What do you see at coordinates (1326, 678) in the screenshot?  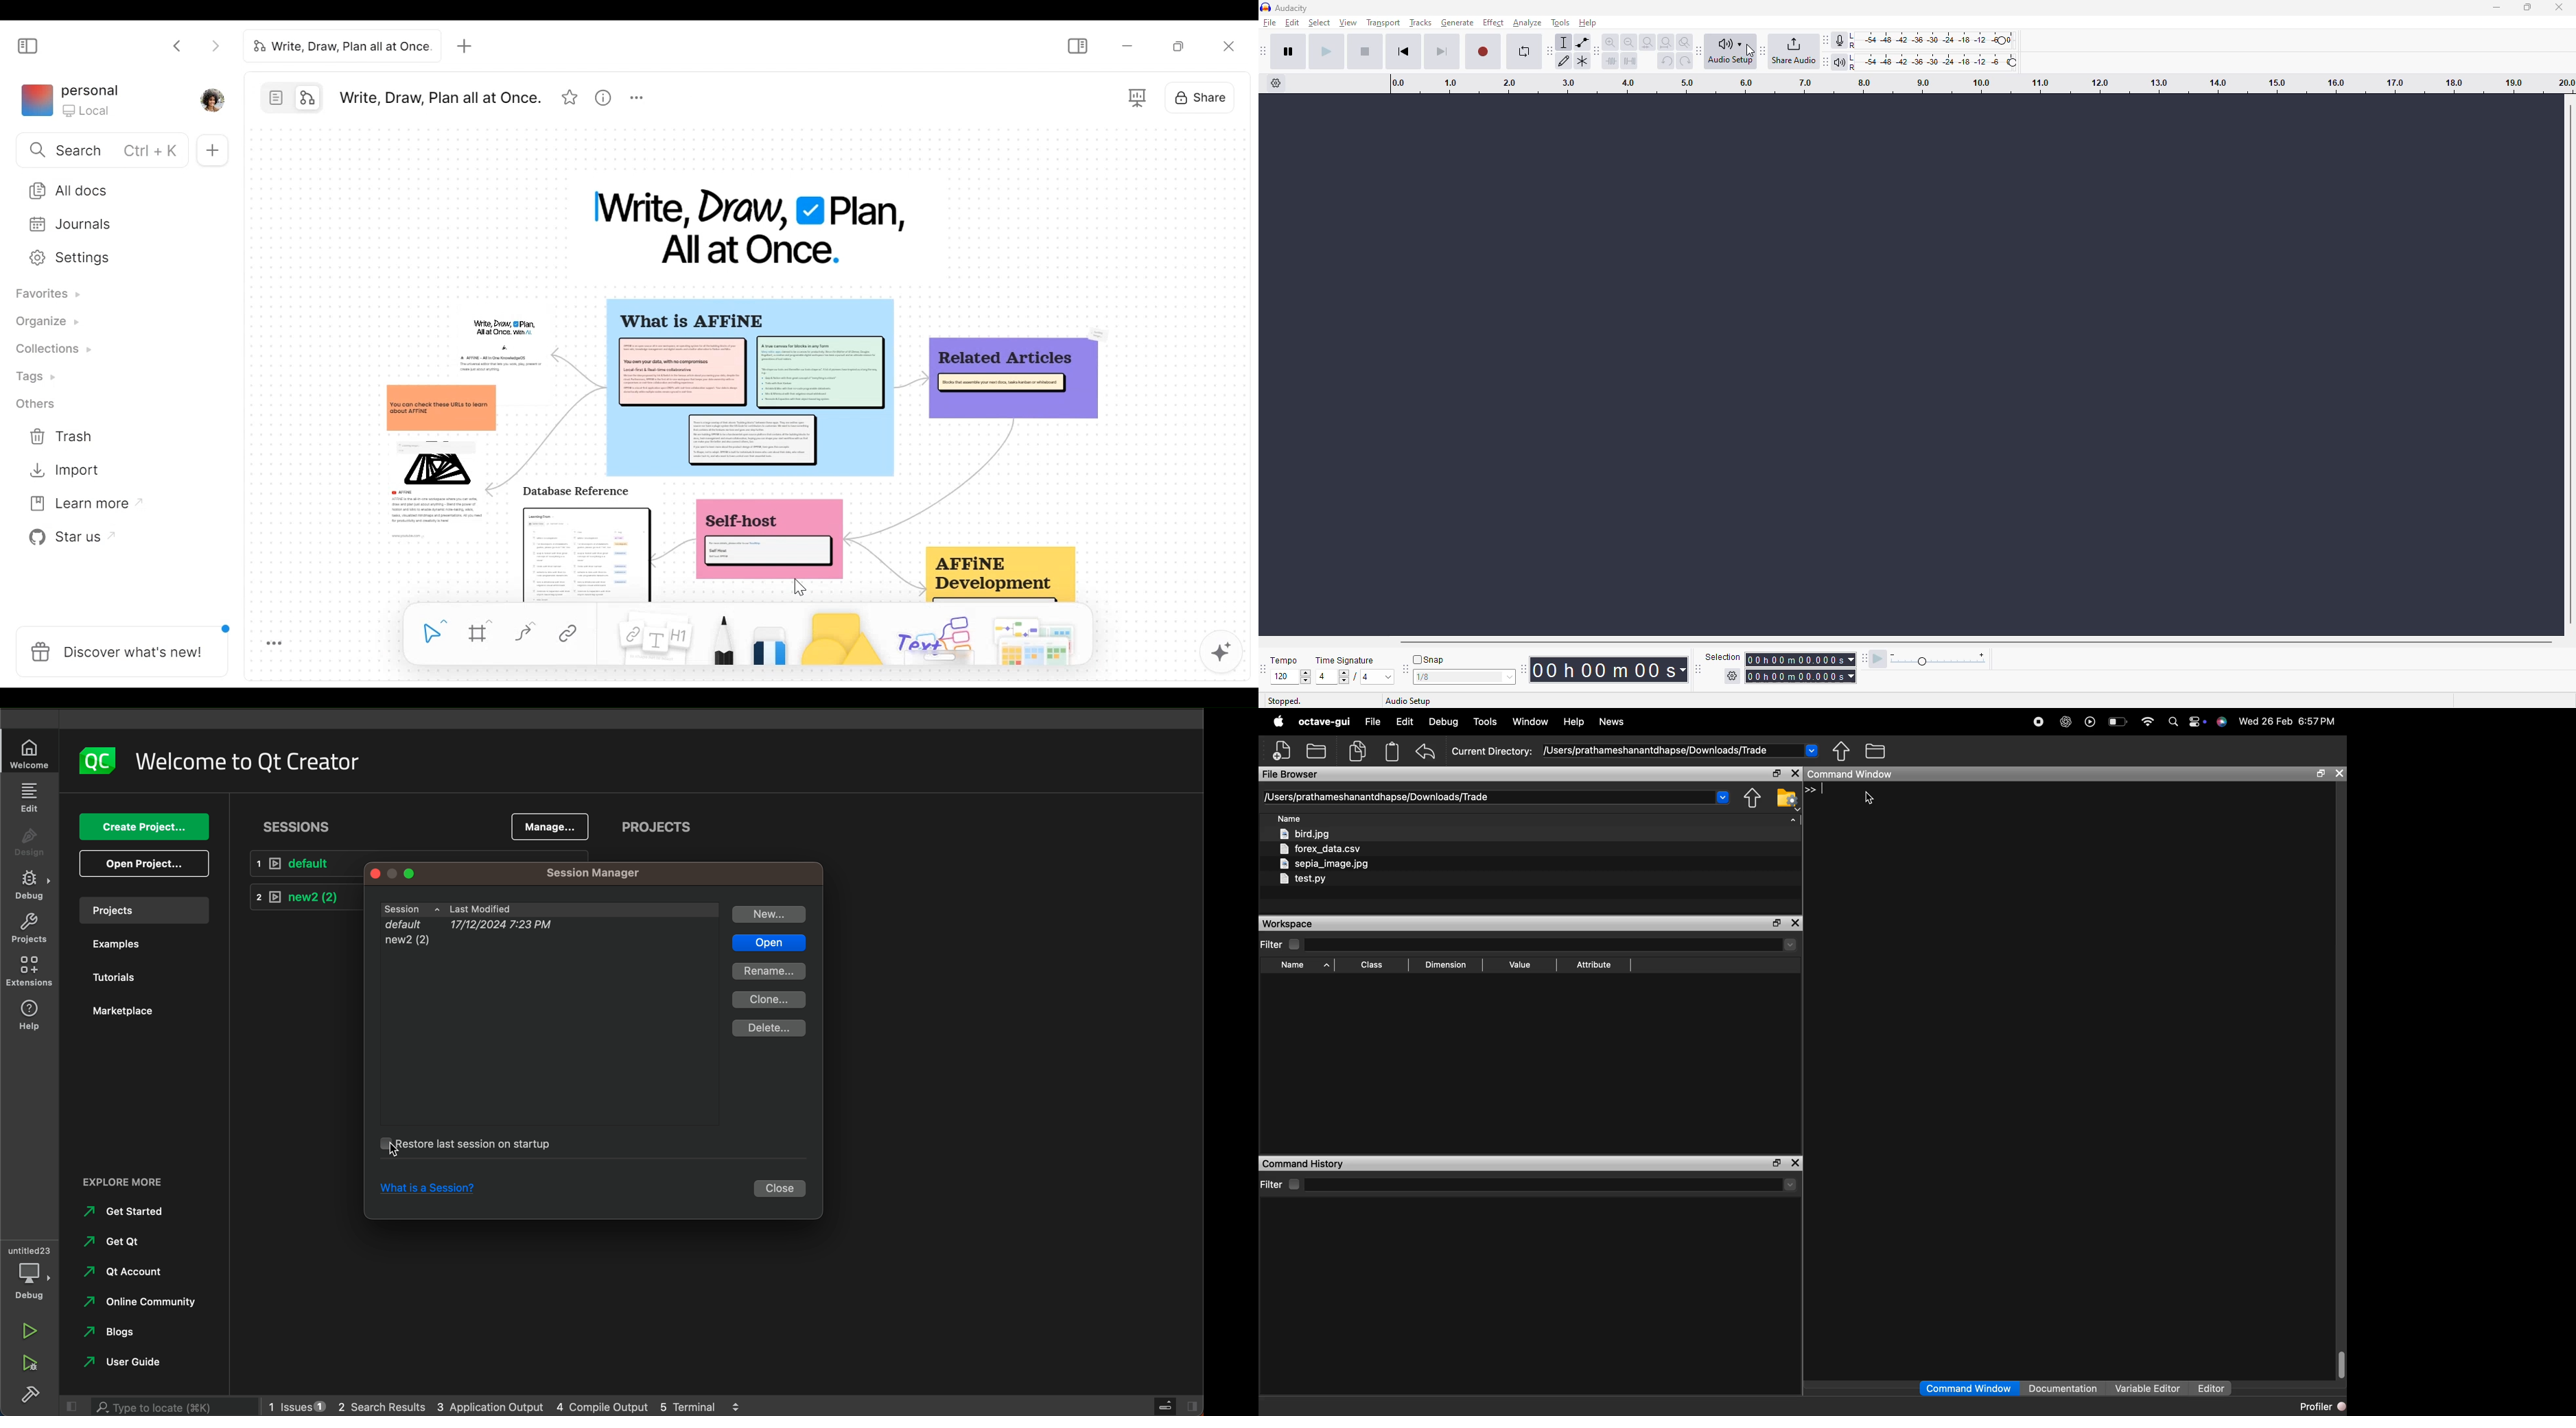 I see `values` at bounding box center [1326, 678].